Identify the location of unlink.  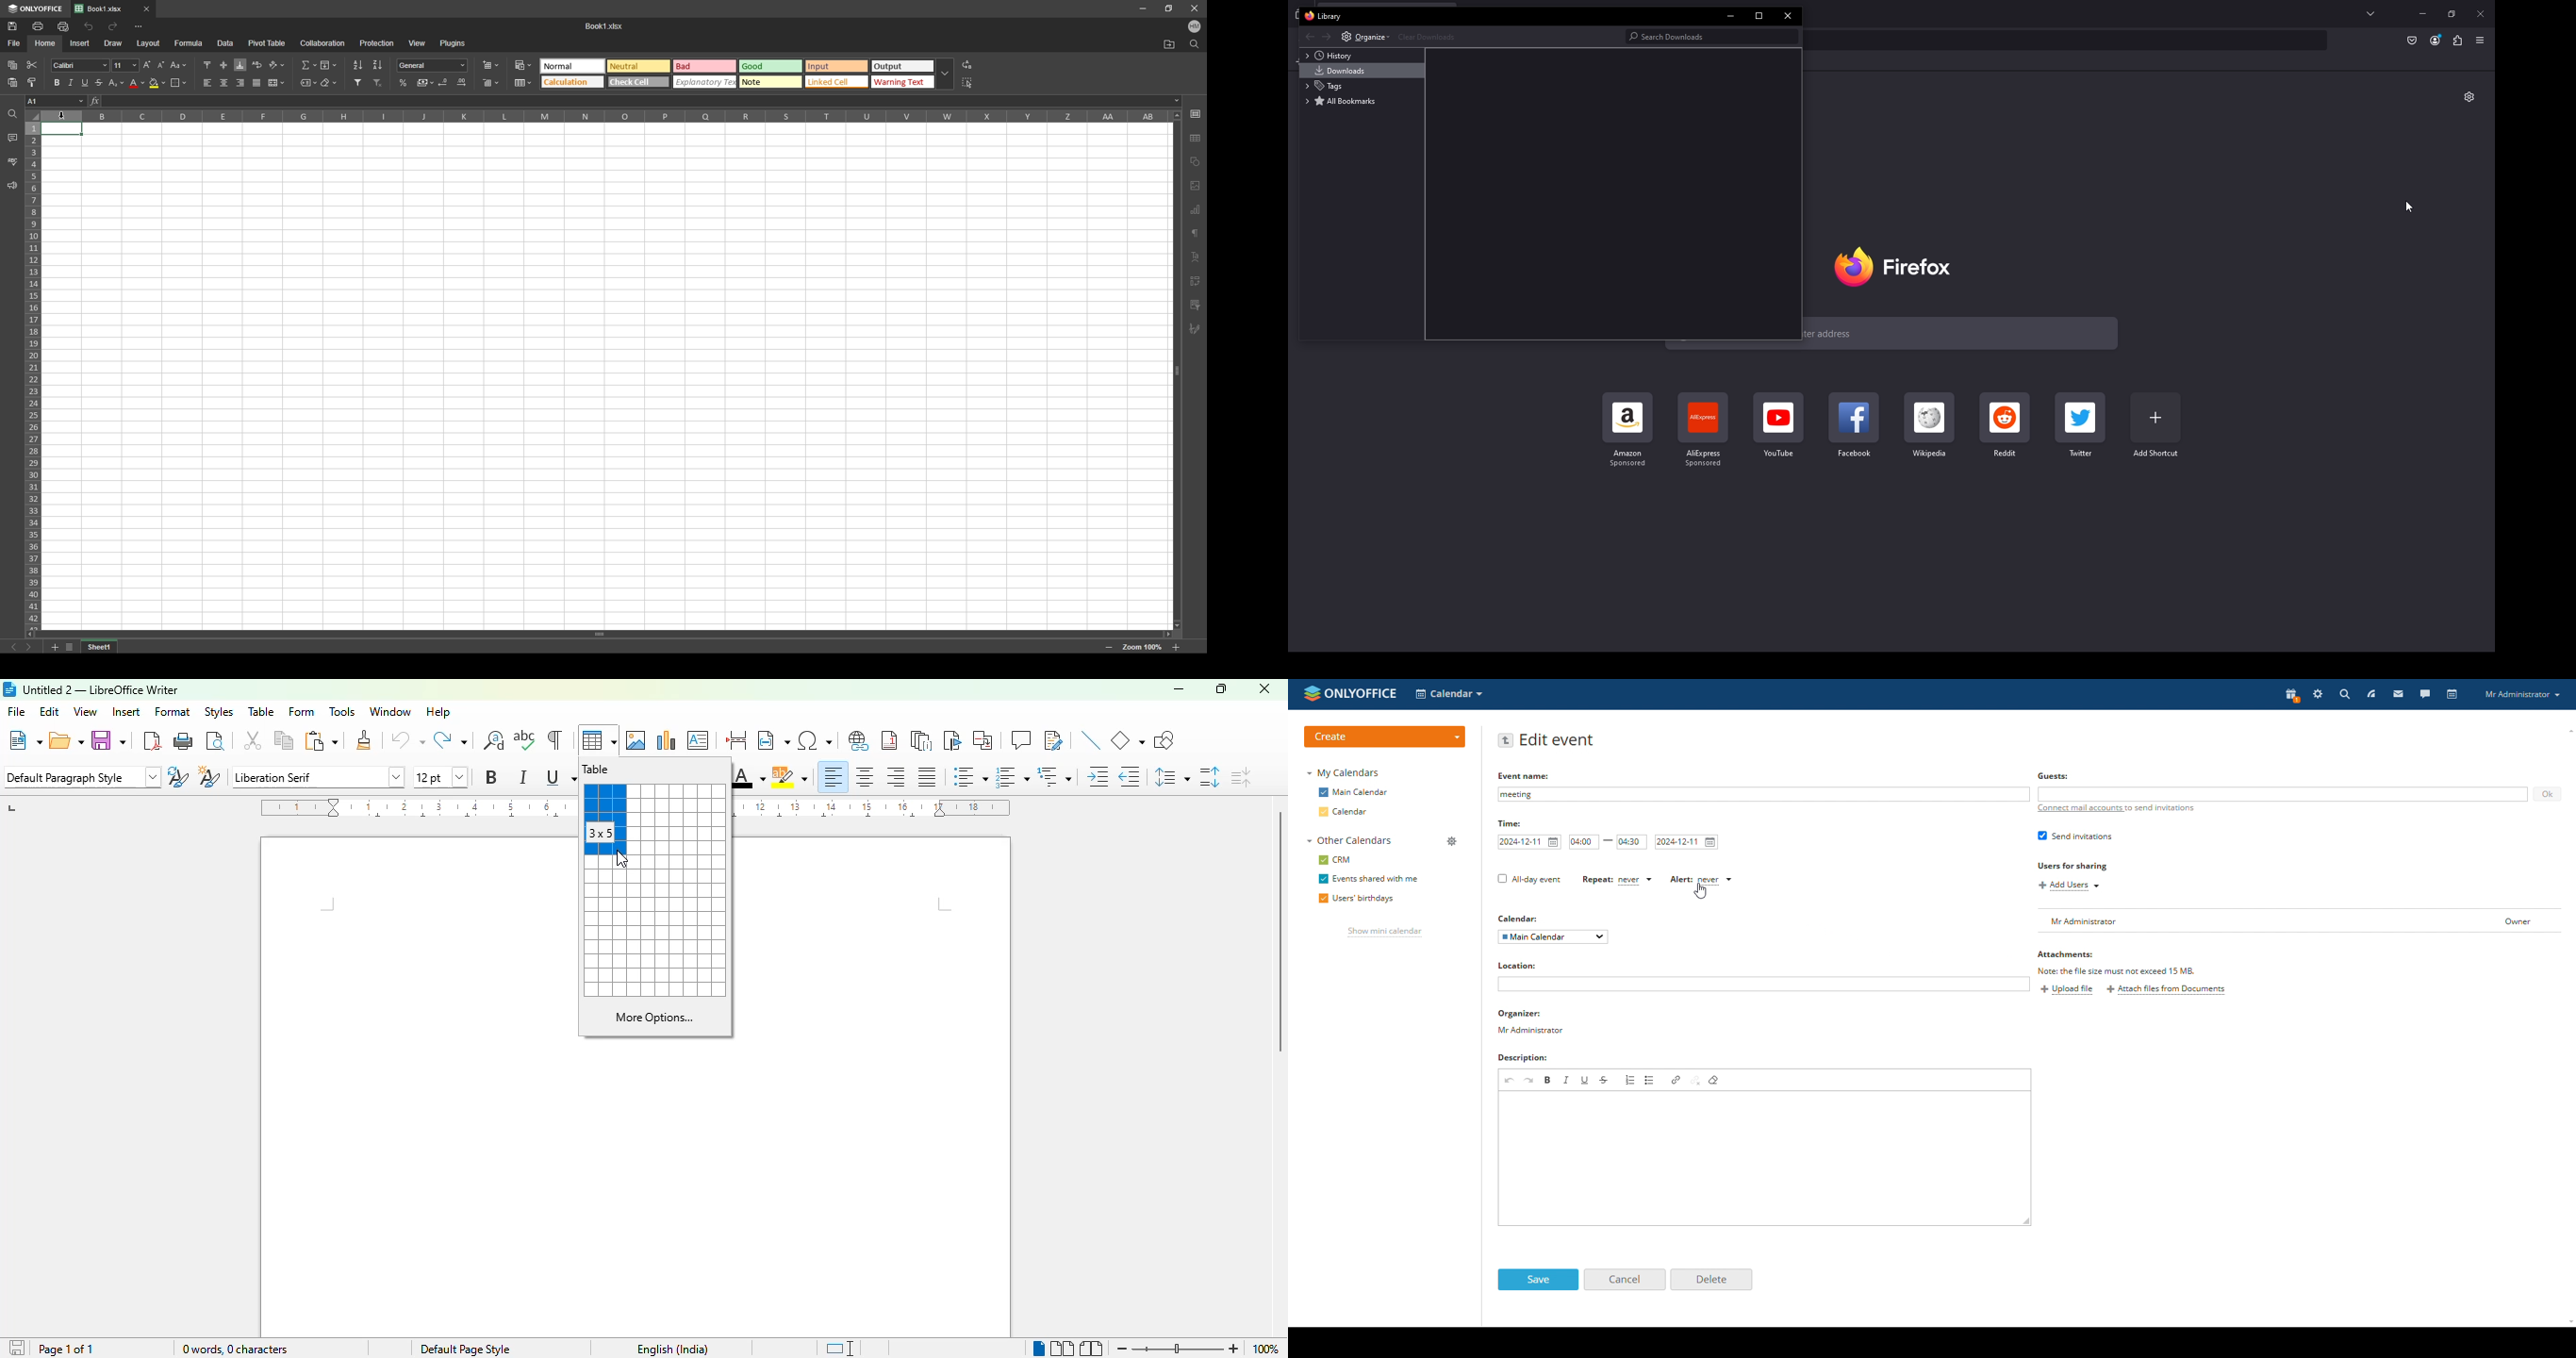
(1695, 1081).